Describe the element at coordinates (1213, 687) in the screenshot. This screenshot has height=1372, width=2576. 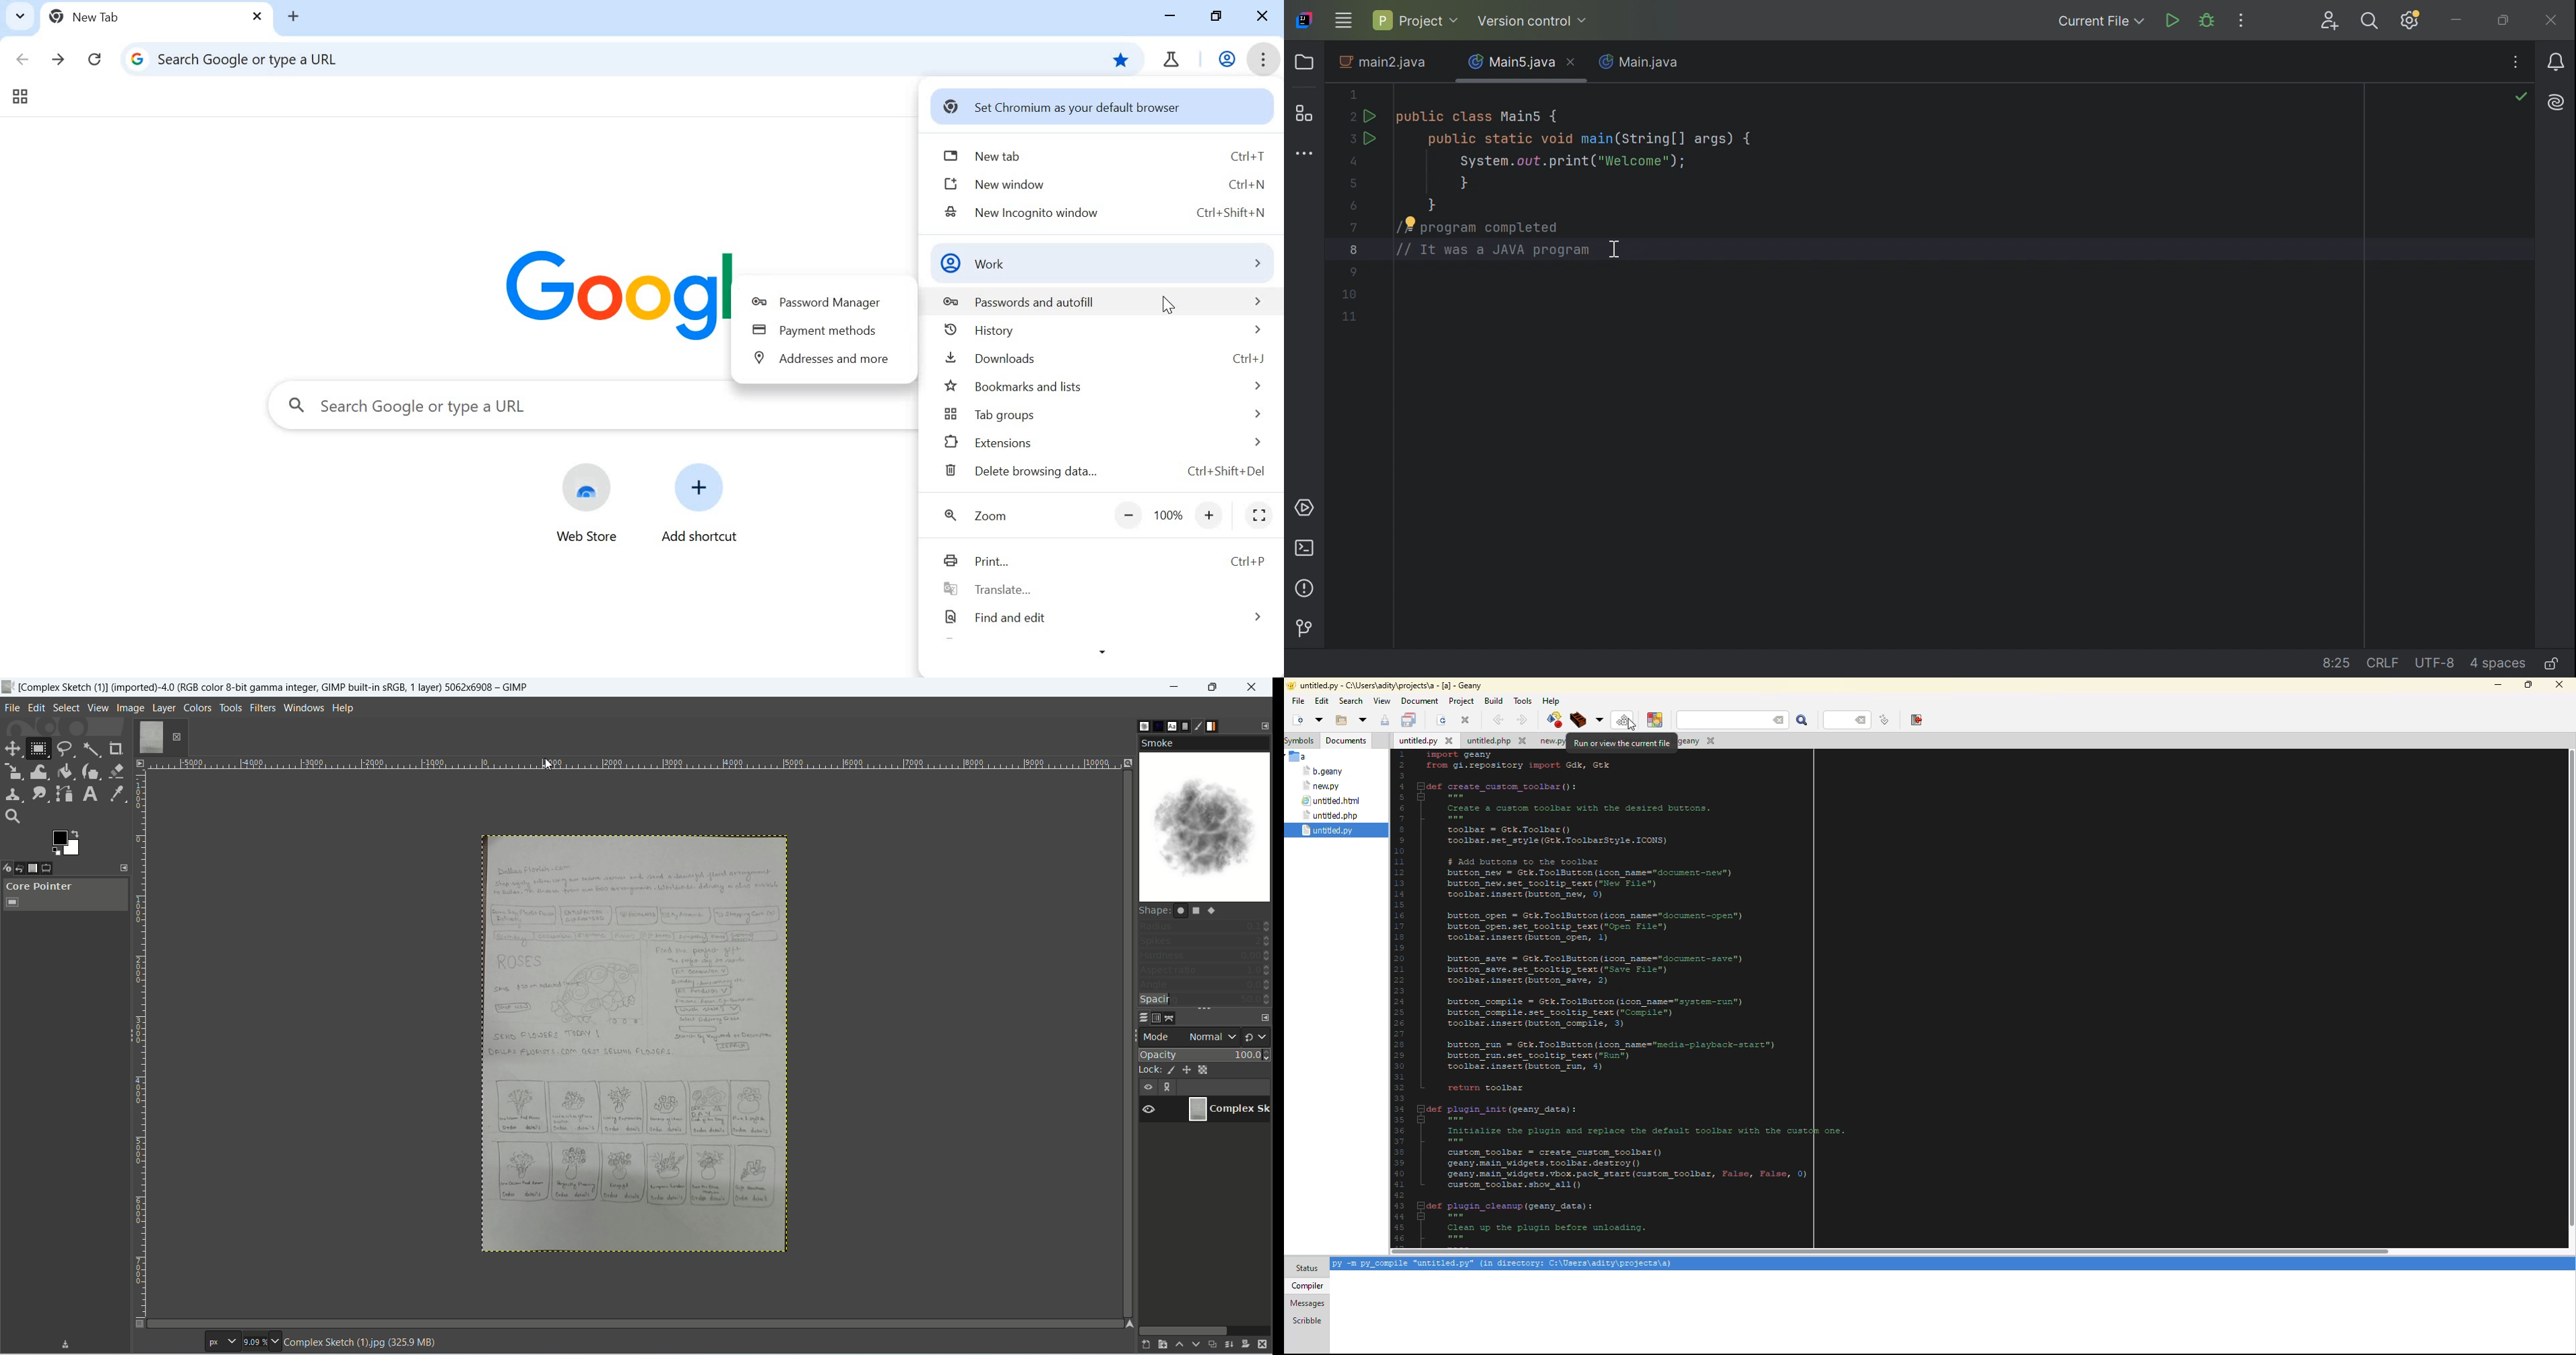
I see `maximize` at that location.